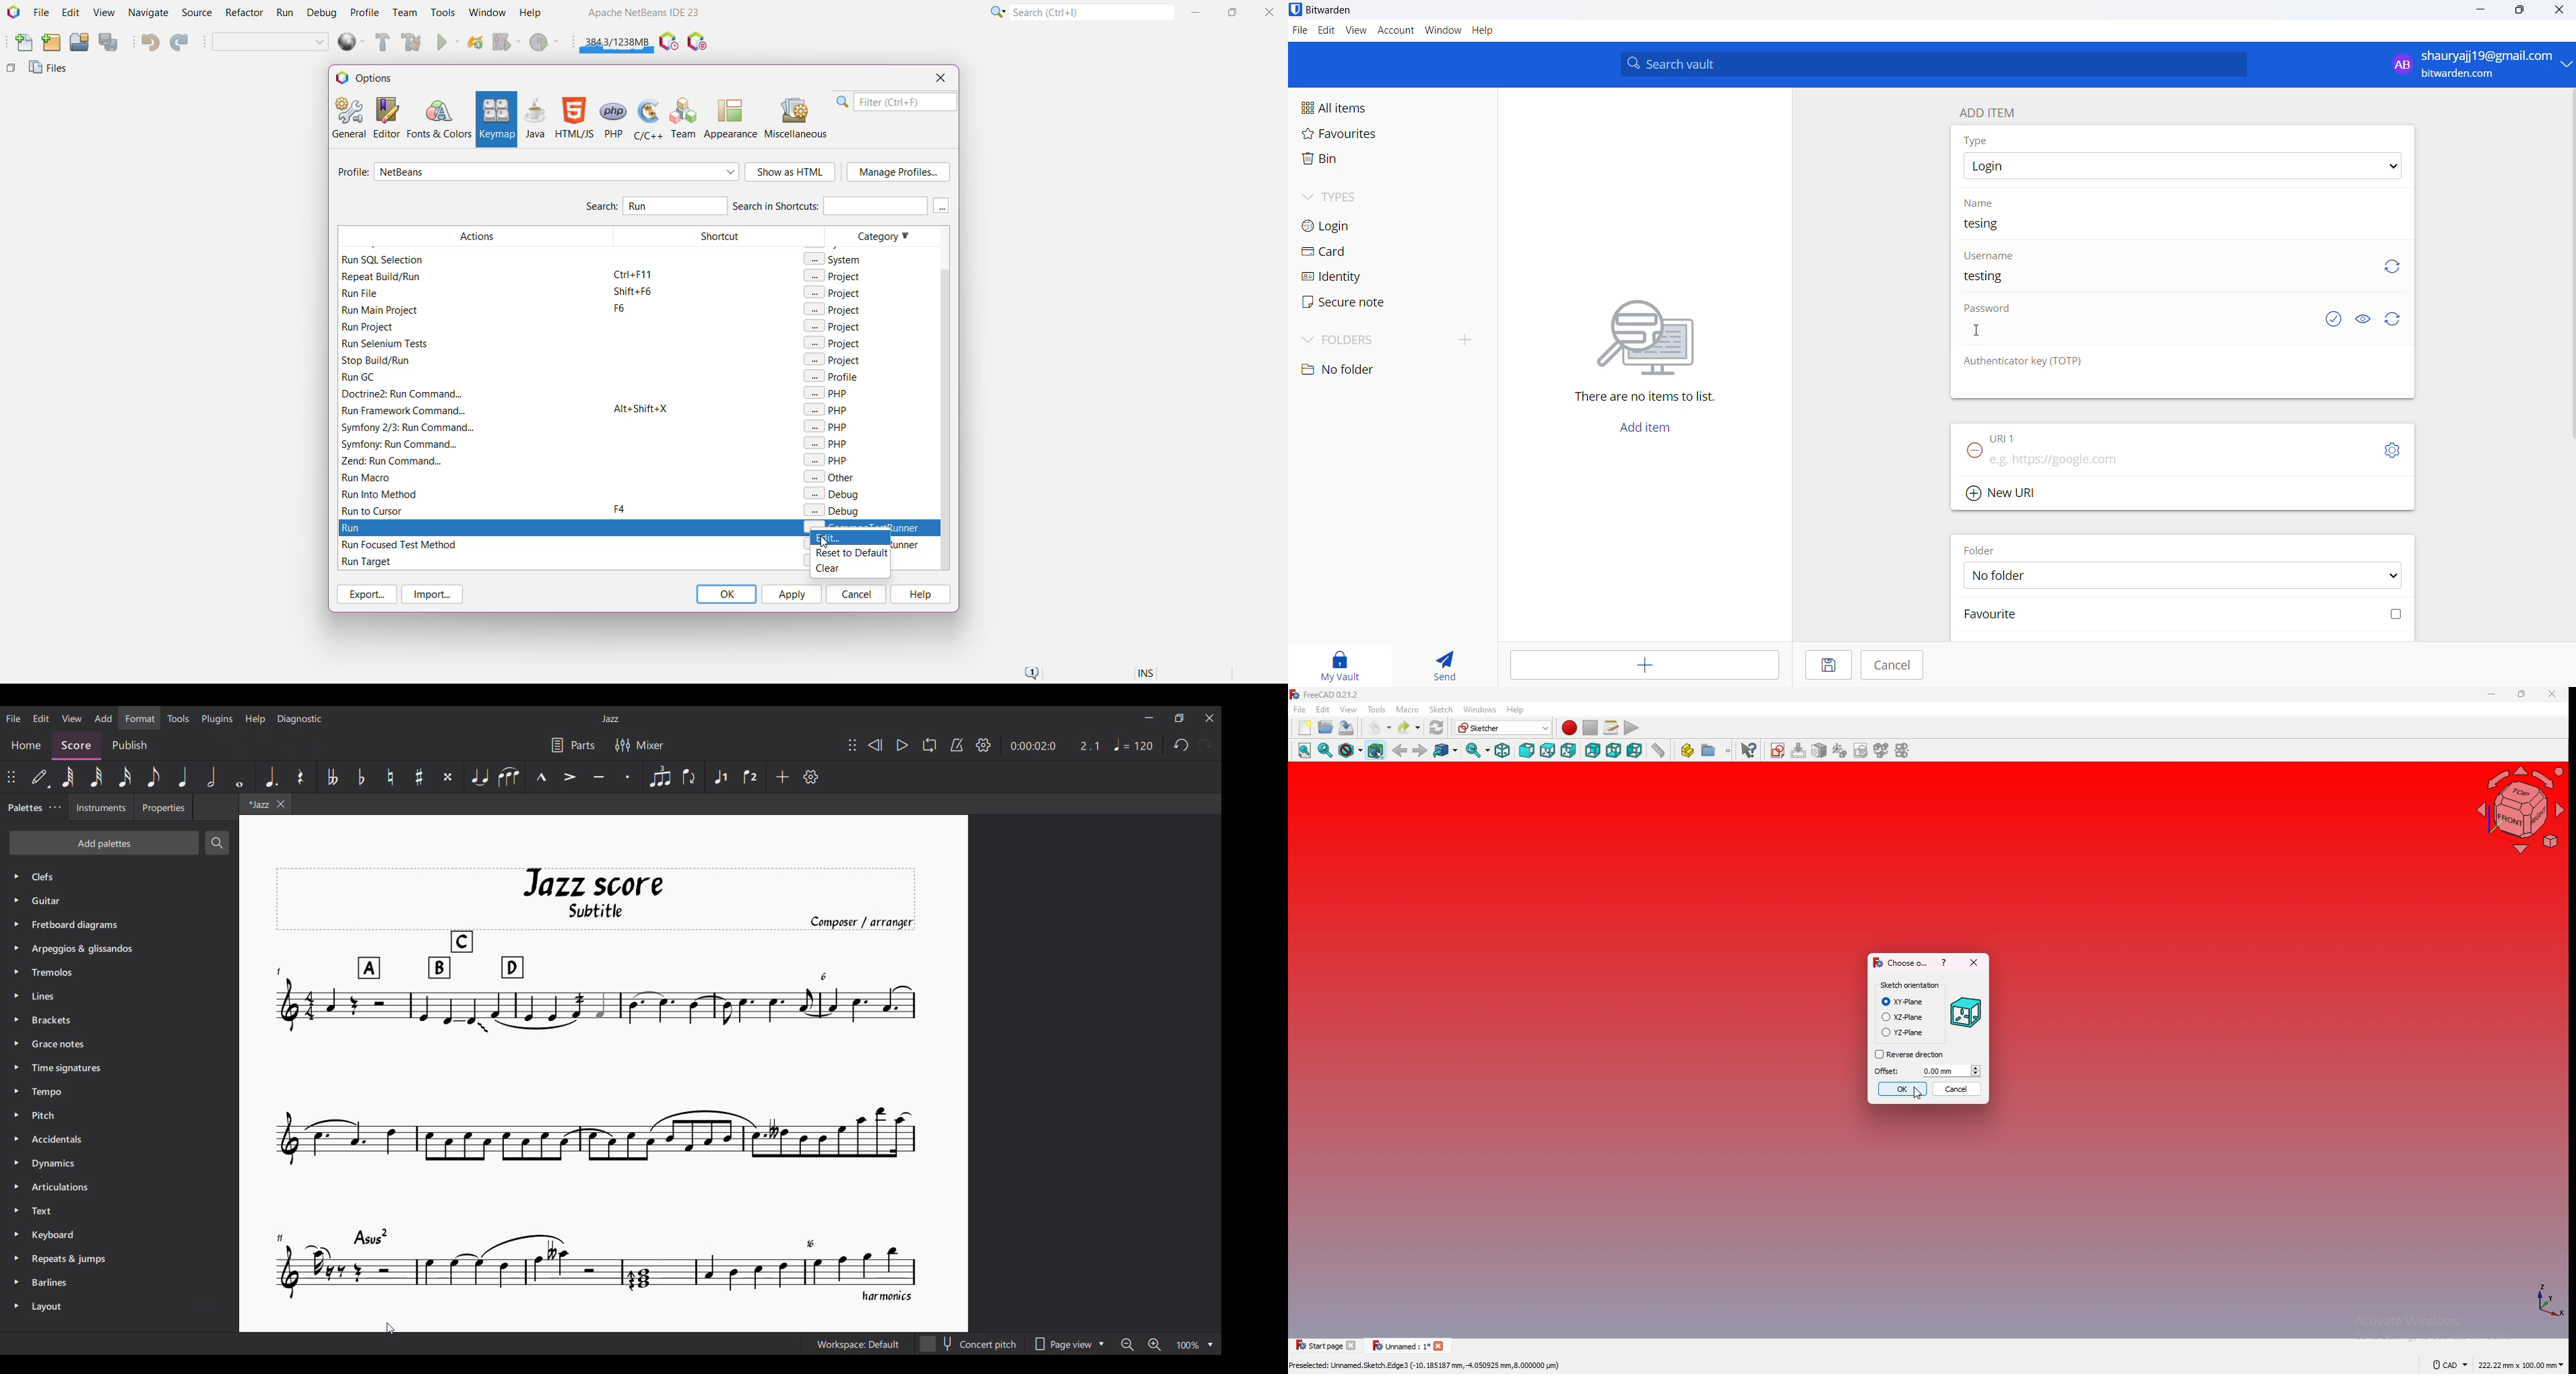  I want to click on description, so click(1427, 1365).